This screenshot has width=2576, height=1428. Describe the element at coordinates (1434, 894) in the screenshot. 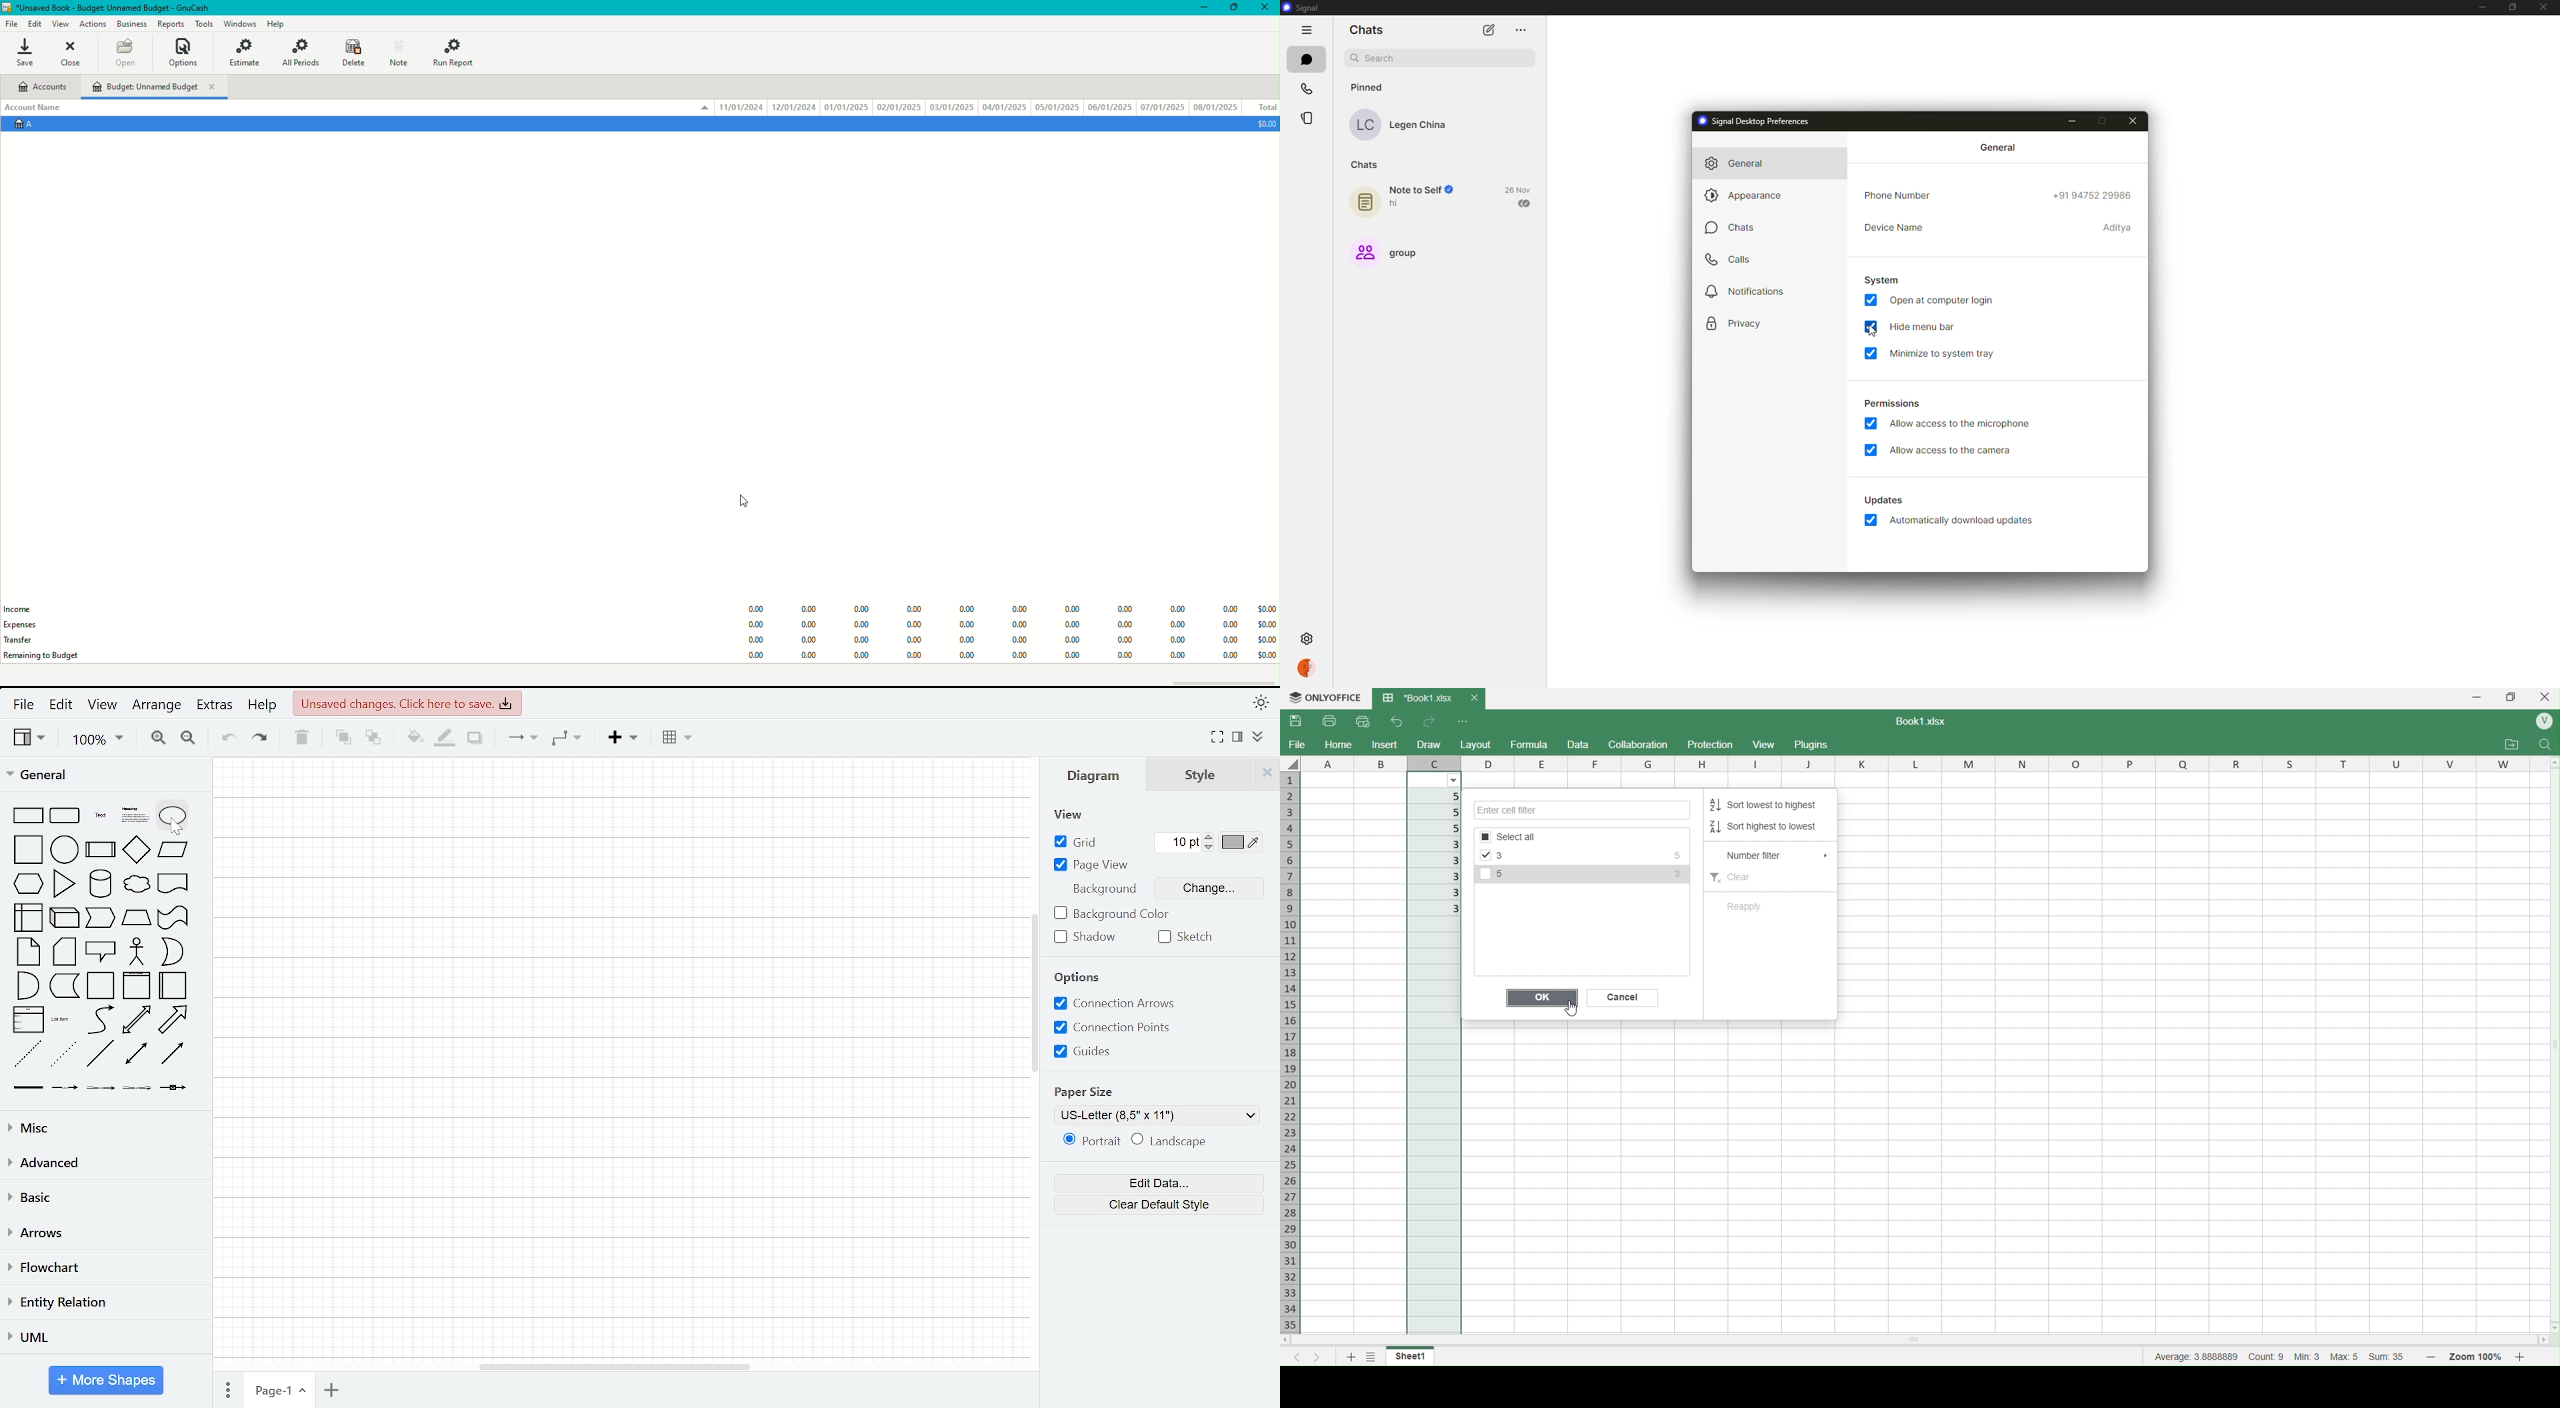

I see `3` at that location.